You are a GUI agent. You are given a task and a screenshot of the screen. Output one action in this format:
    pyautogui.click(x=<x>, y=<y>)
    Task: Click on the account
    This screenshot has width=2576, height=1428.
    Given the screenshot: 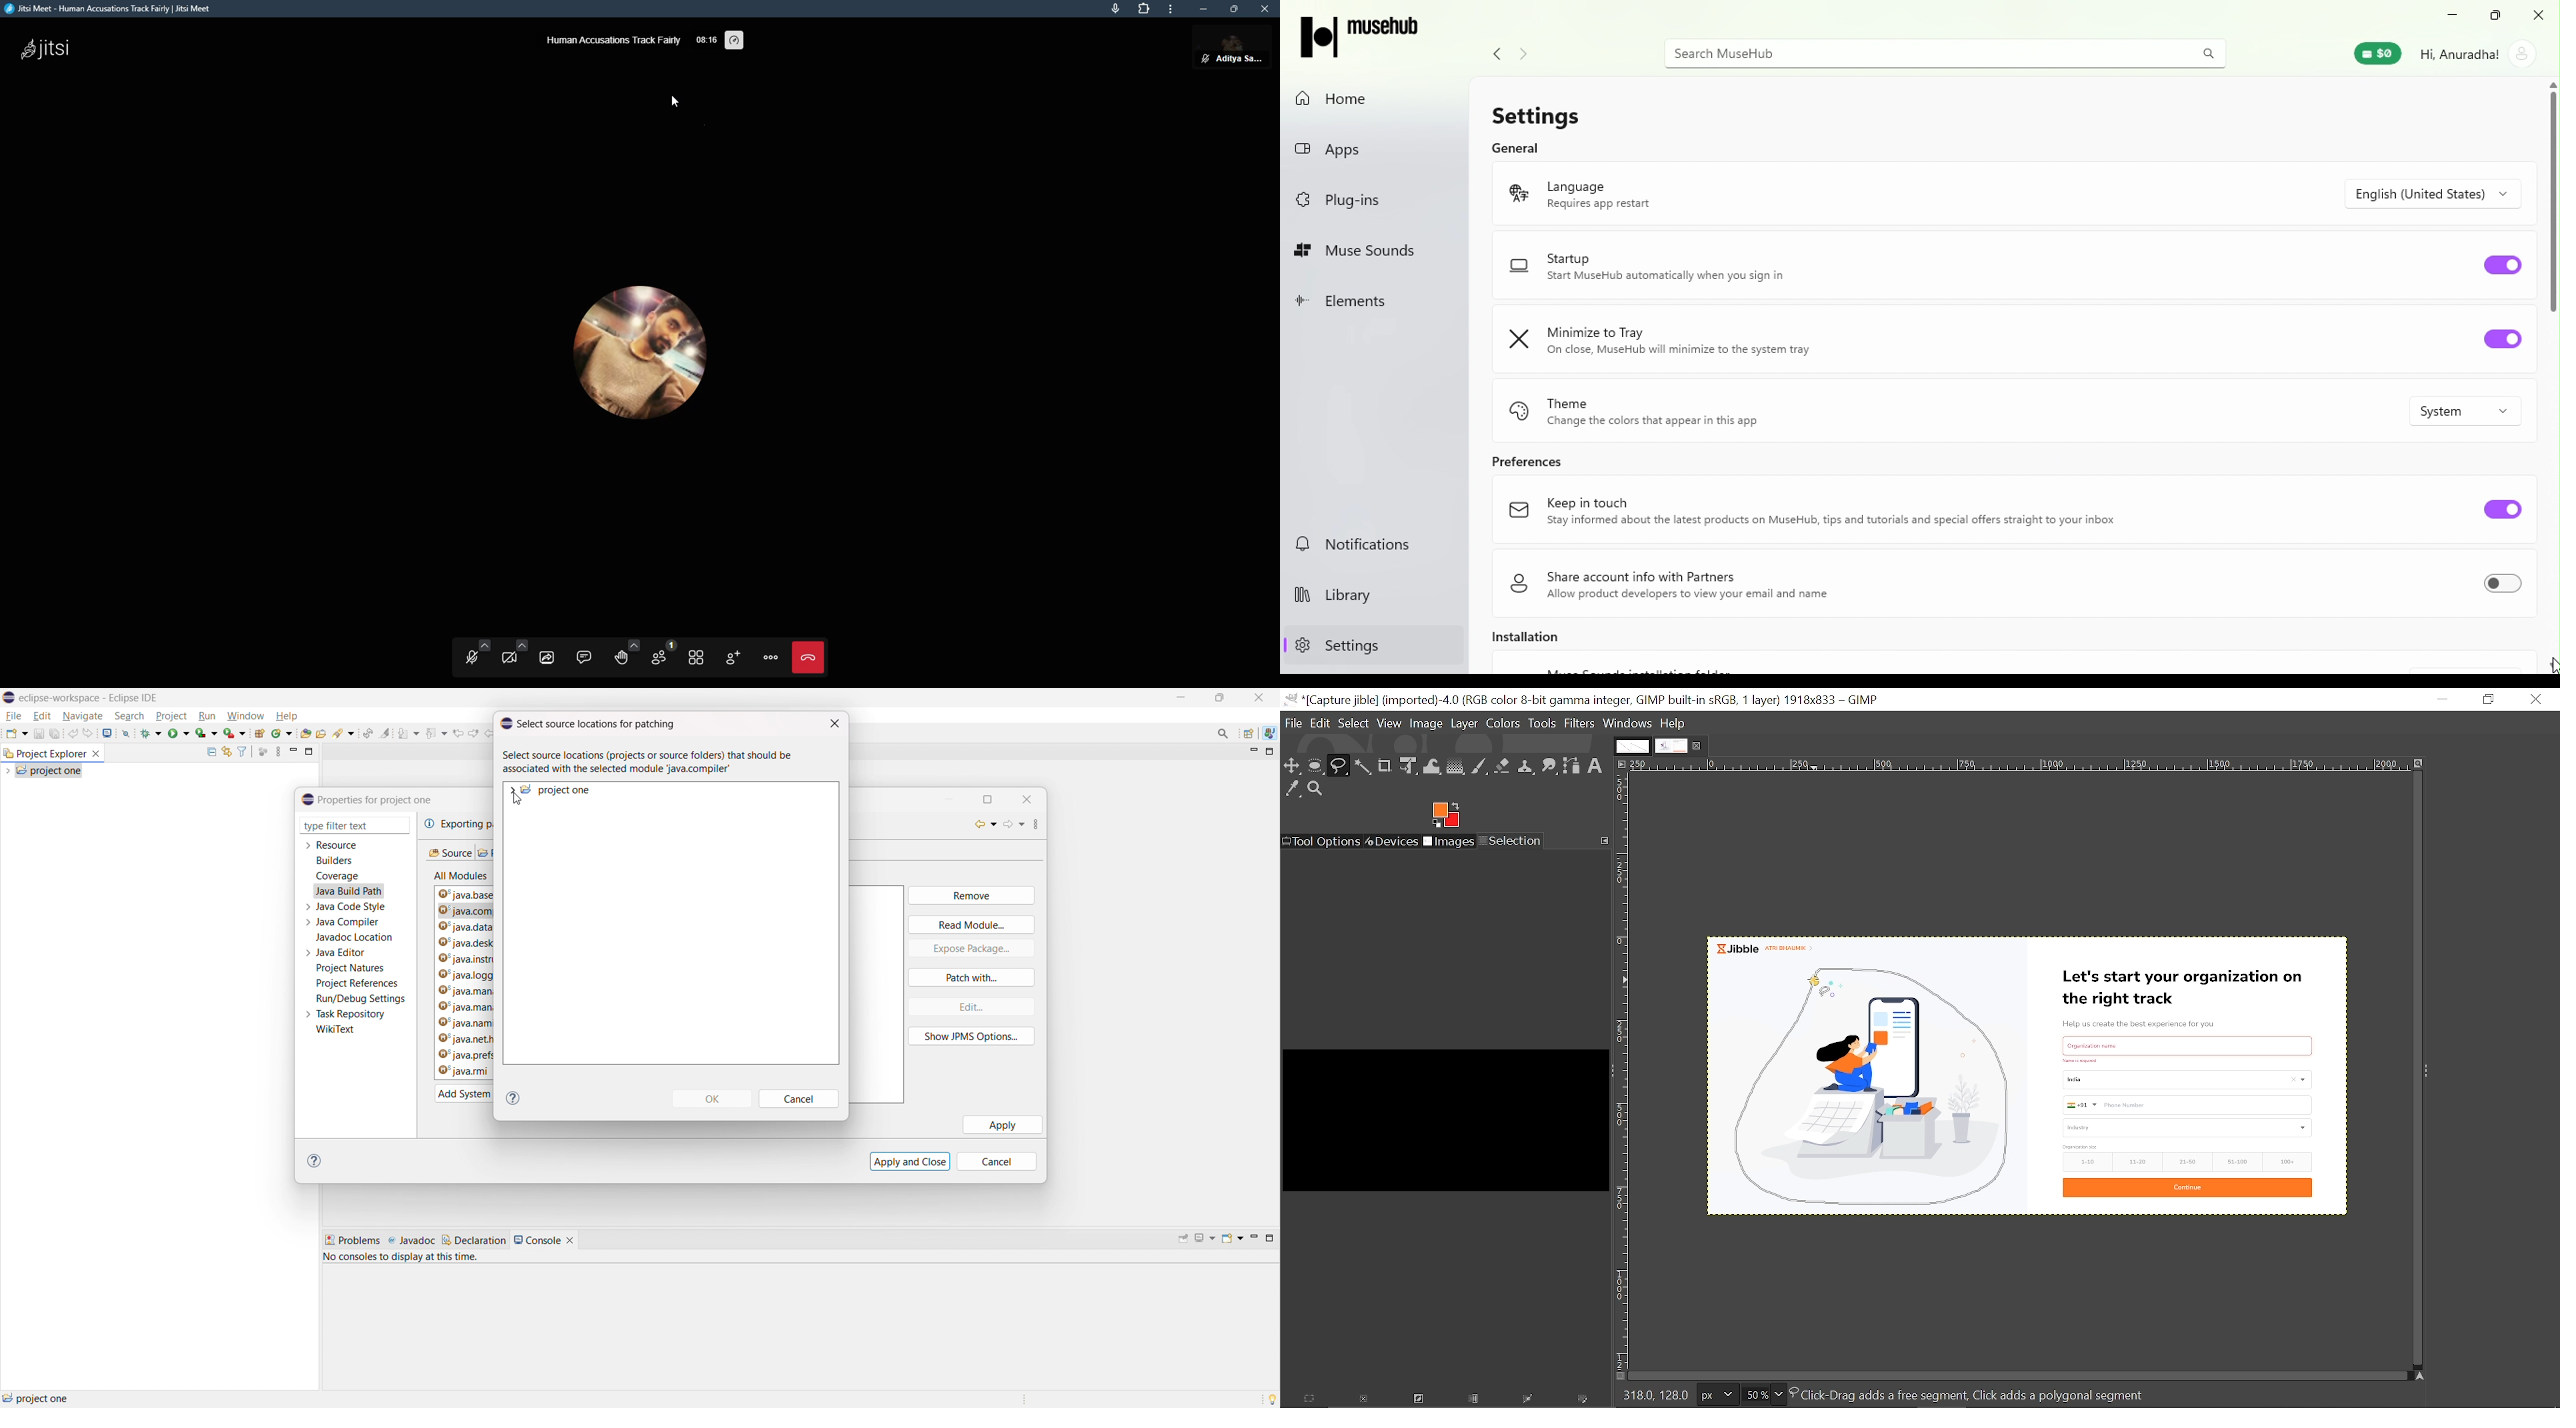 What is the action you would take?
    pyautogui.click(x=2523, y=55)
    